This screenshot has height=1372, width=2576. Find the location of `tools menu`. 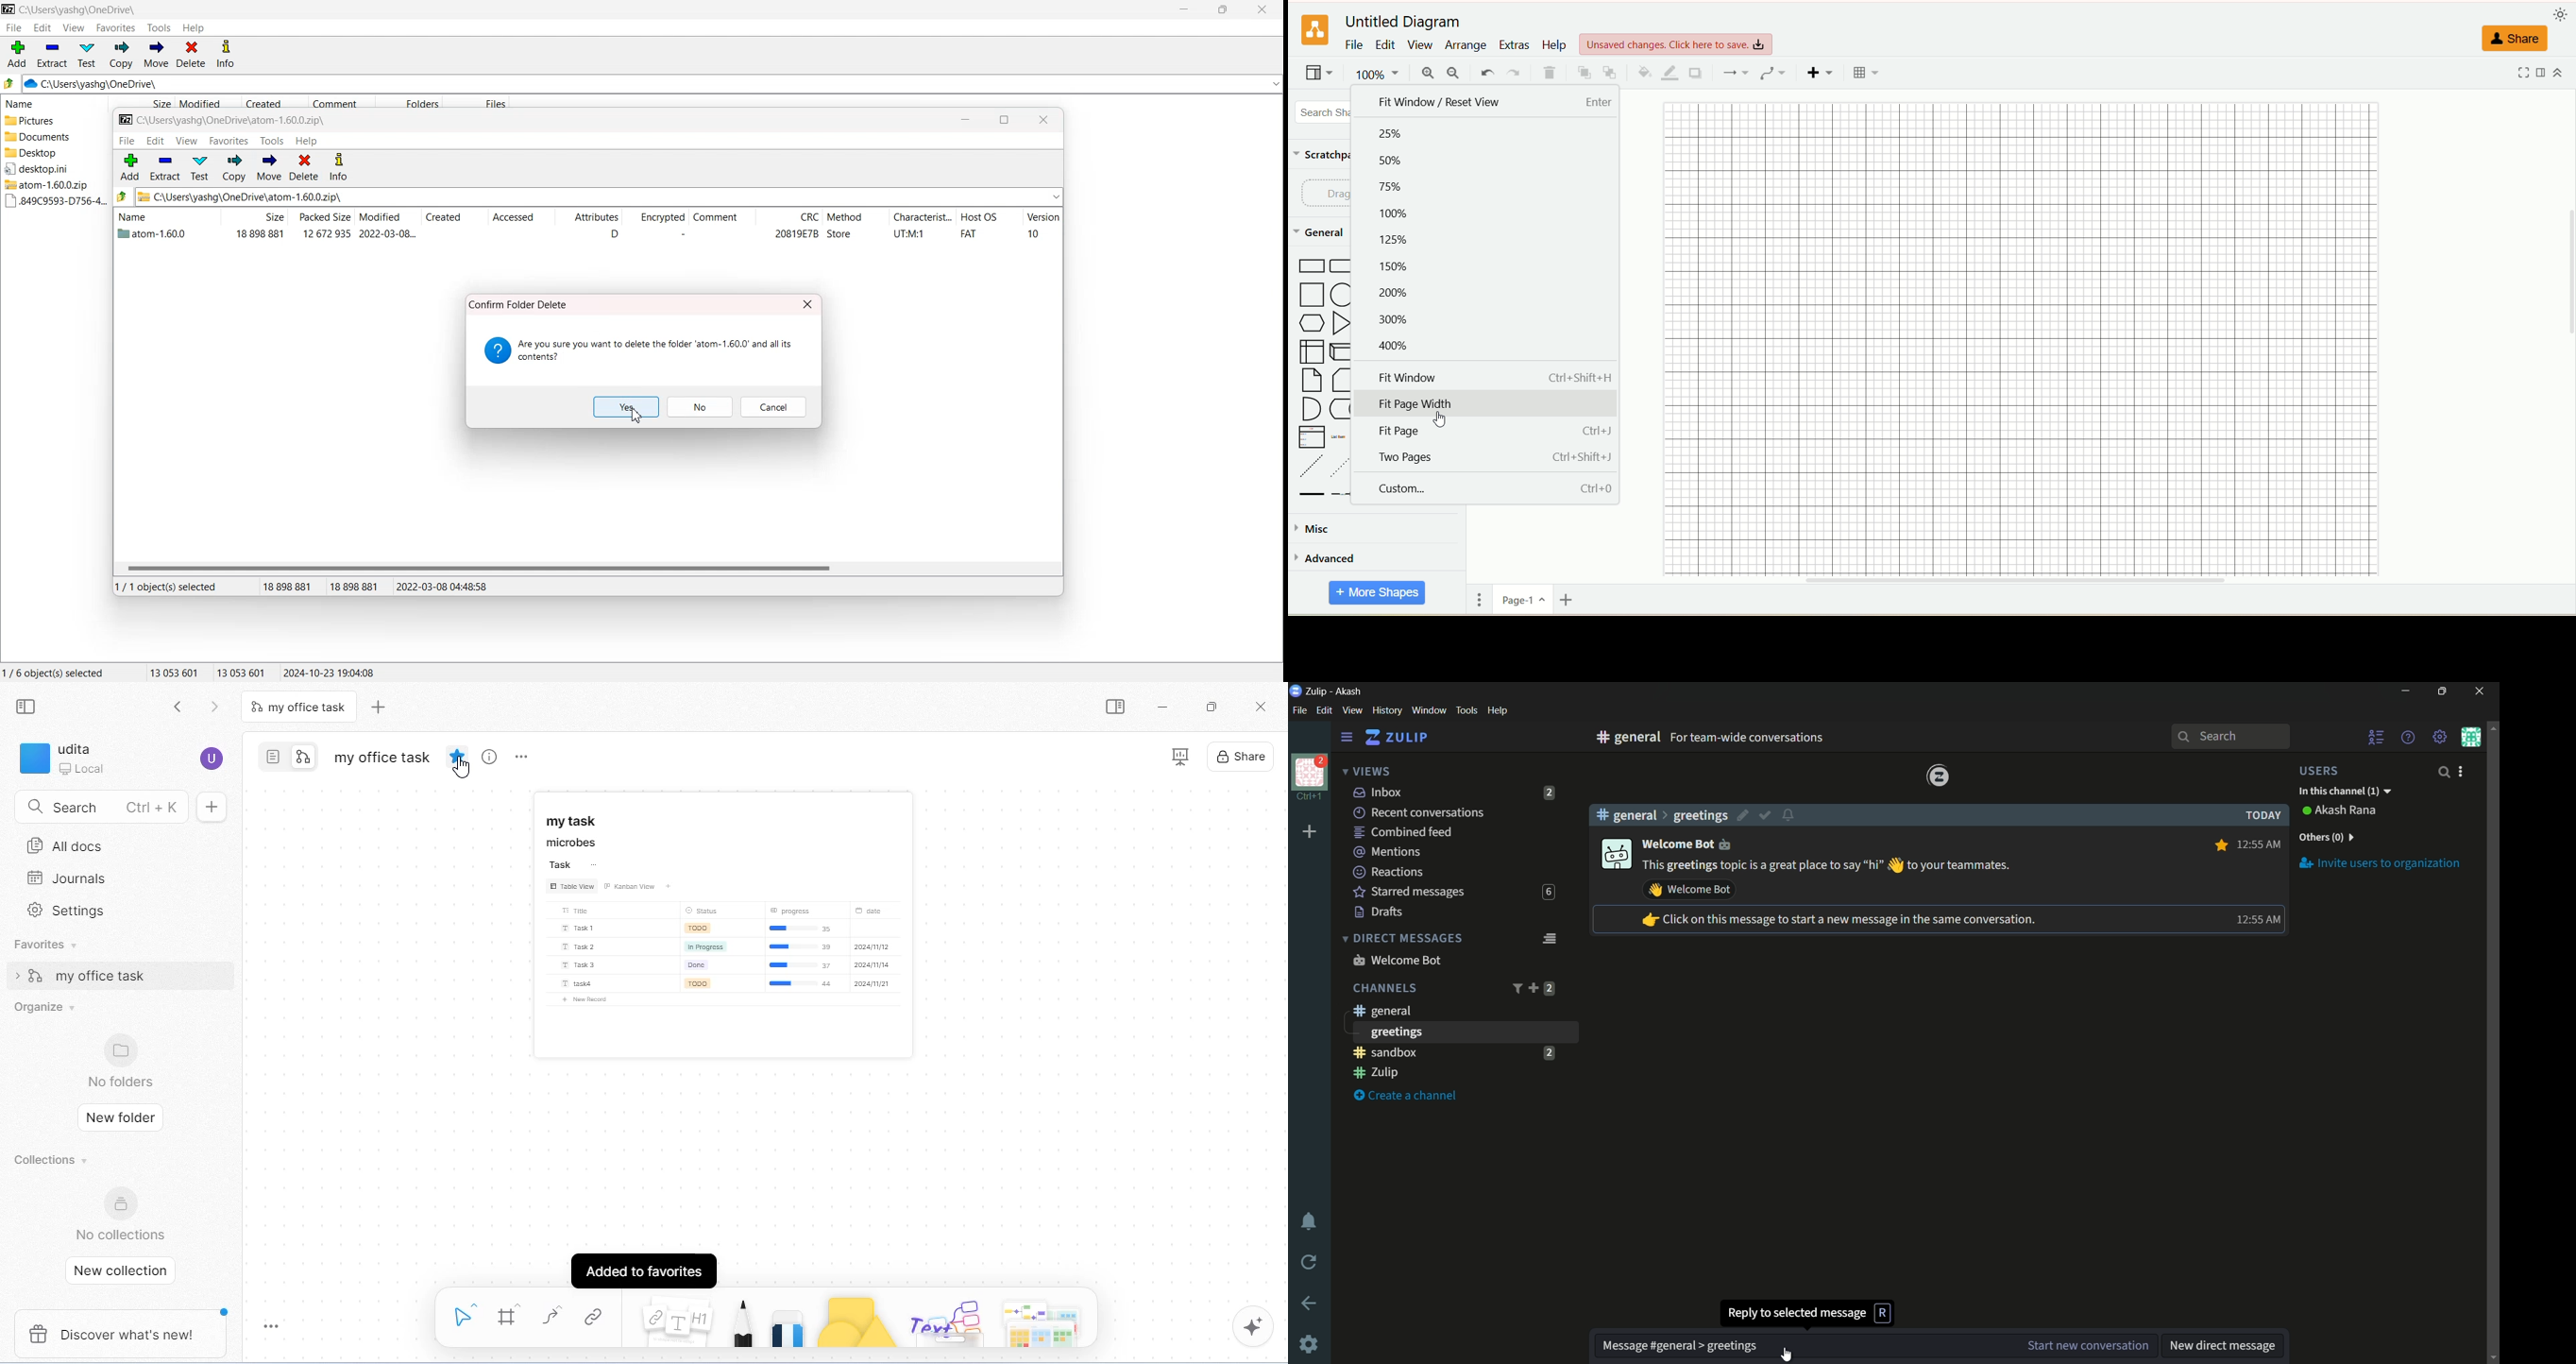

tools menu is located at coordinates (1466, 710).